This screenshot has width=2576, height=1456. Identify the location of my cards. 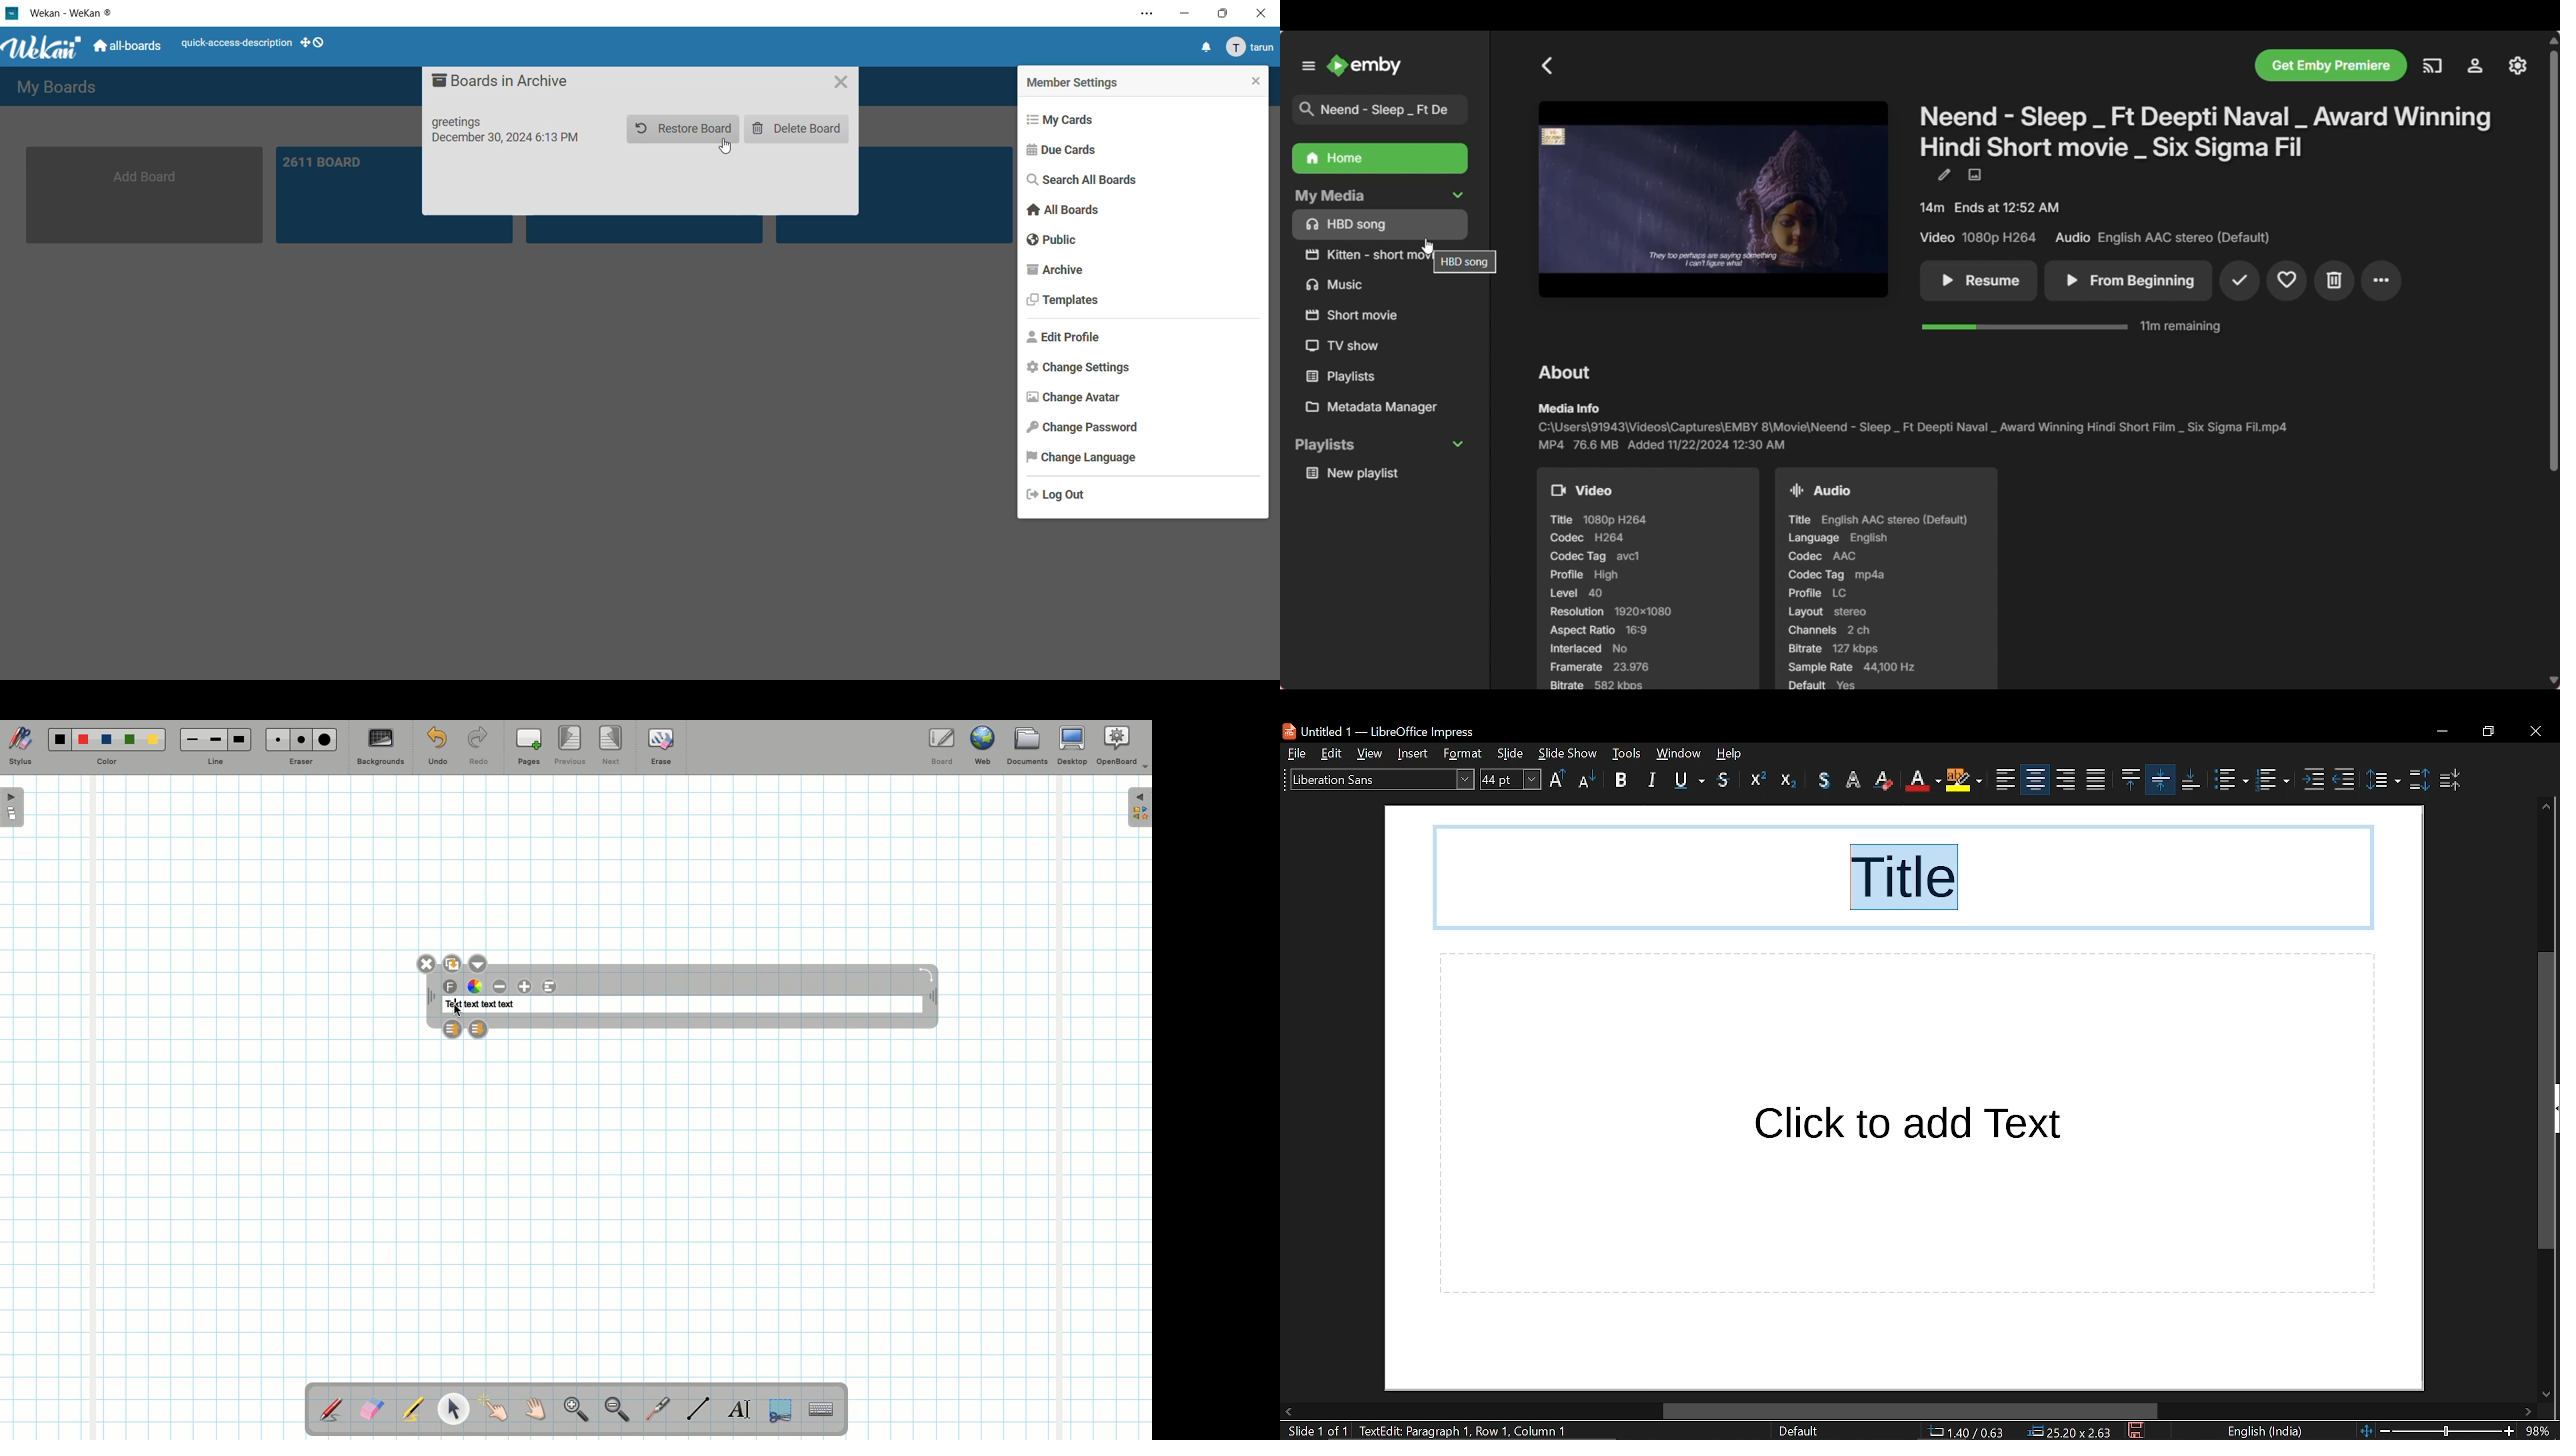
(1068, 117).